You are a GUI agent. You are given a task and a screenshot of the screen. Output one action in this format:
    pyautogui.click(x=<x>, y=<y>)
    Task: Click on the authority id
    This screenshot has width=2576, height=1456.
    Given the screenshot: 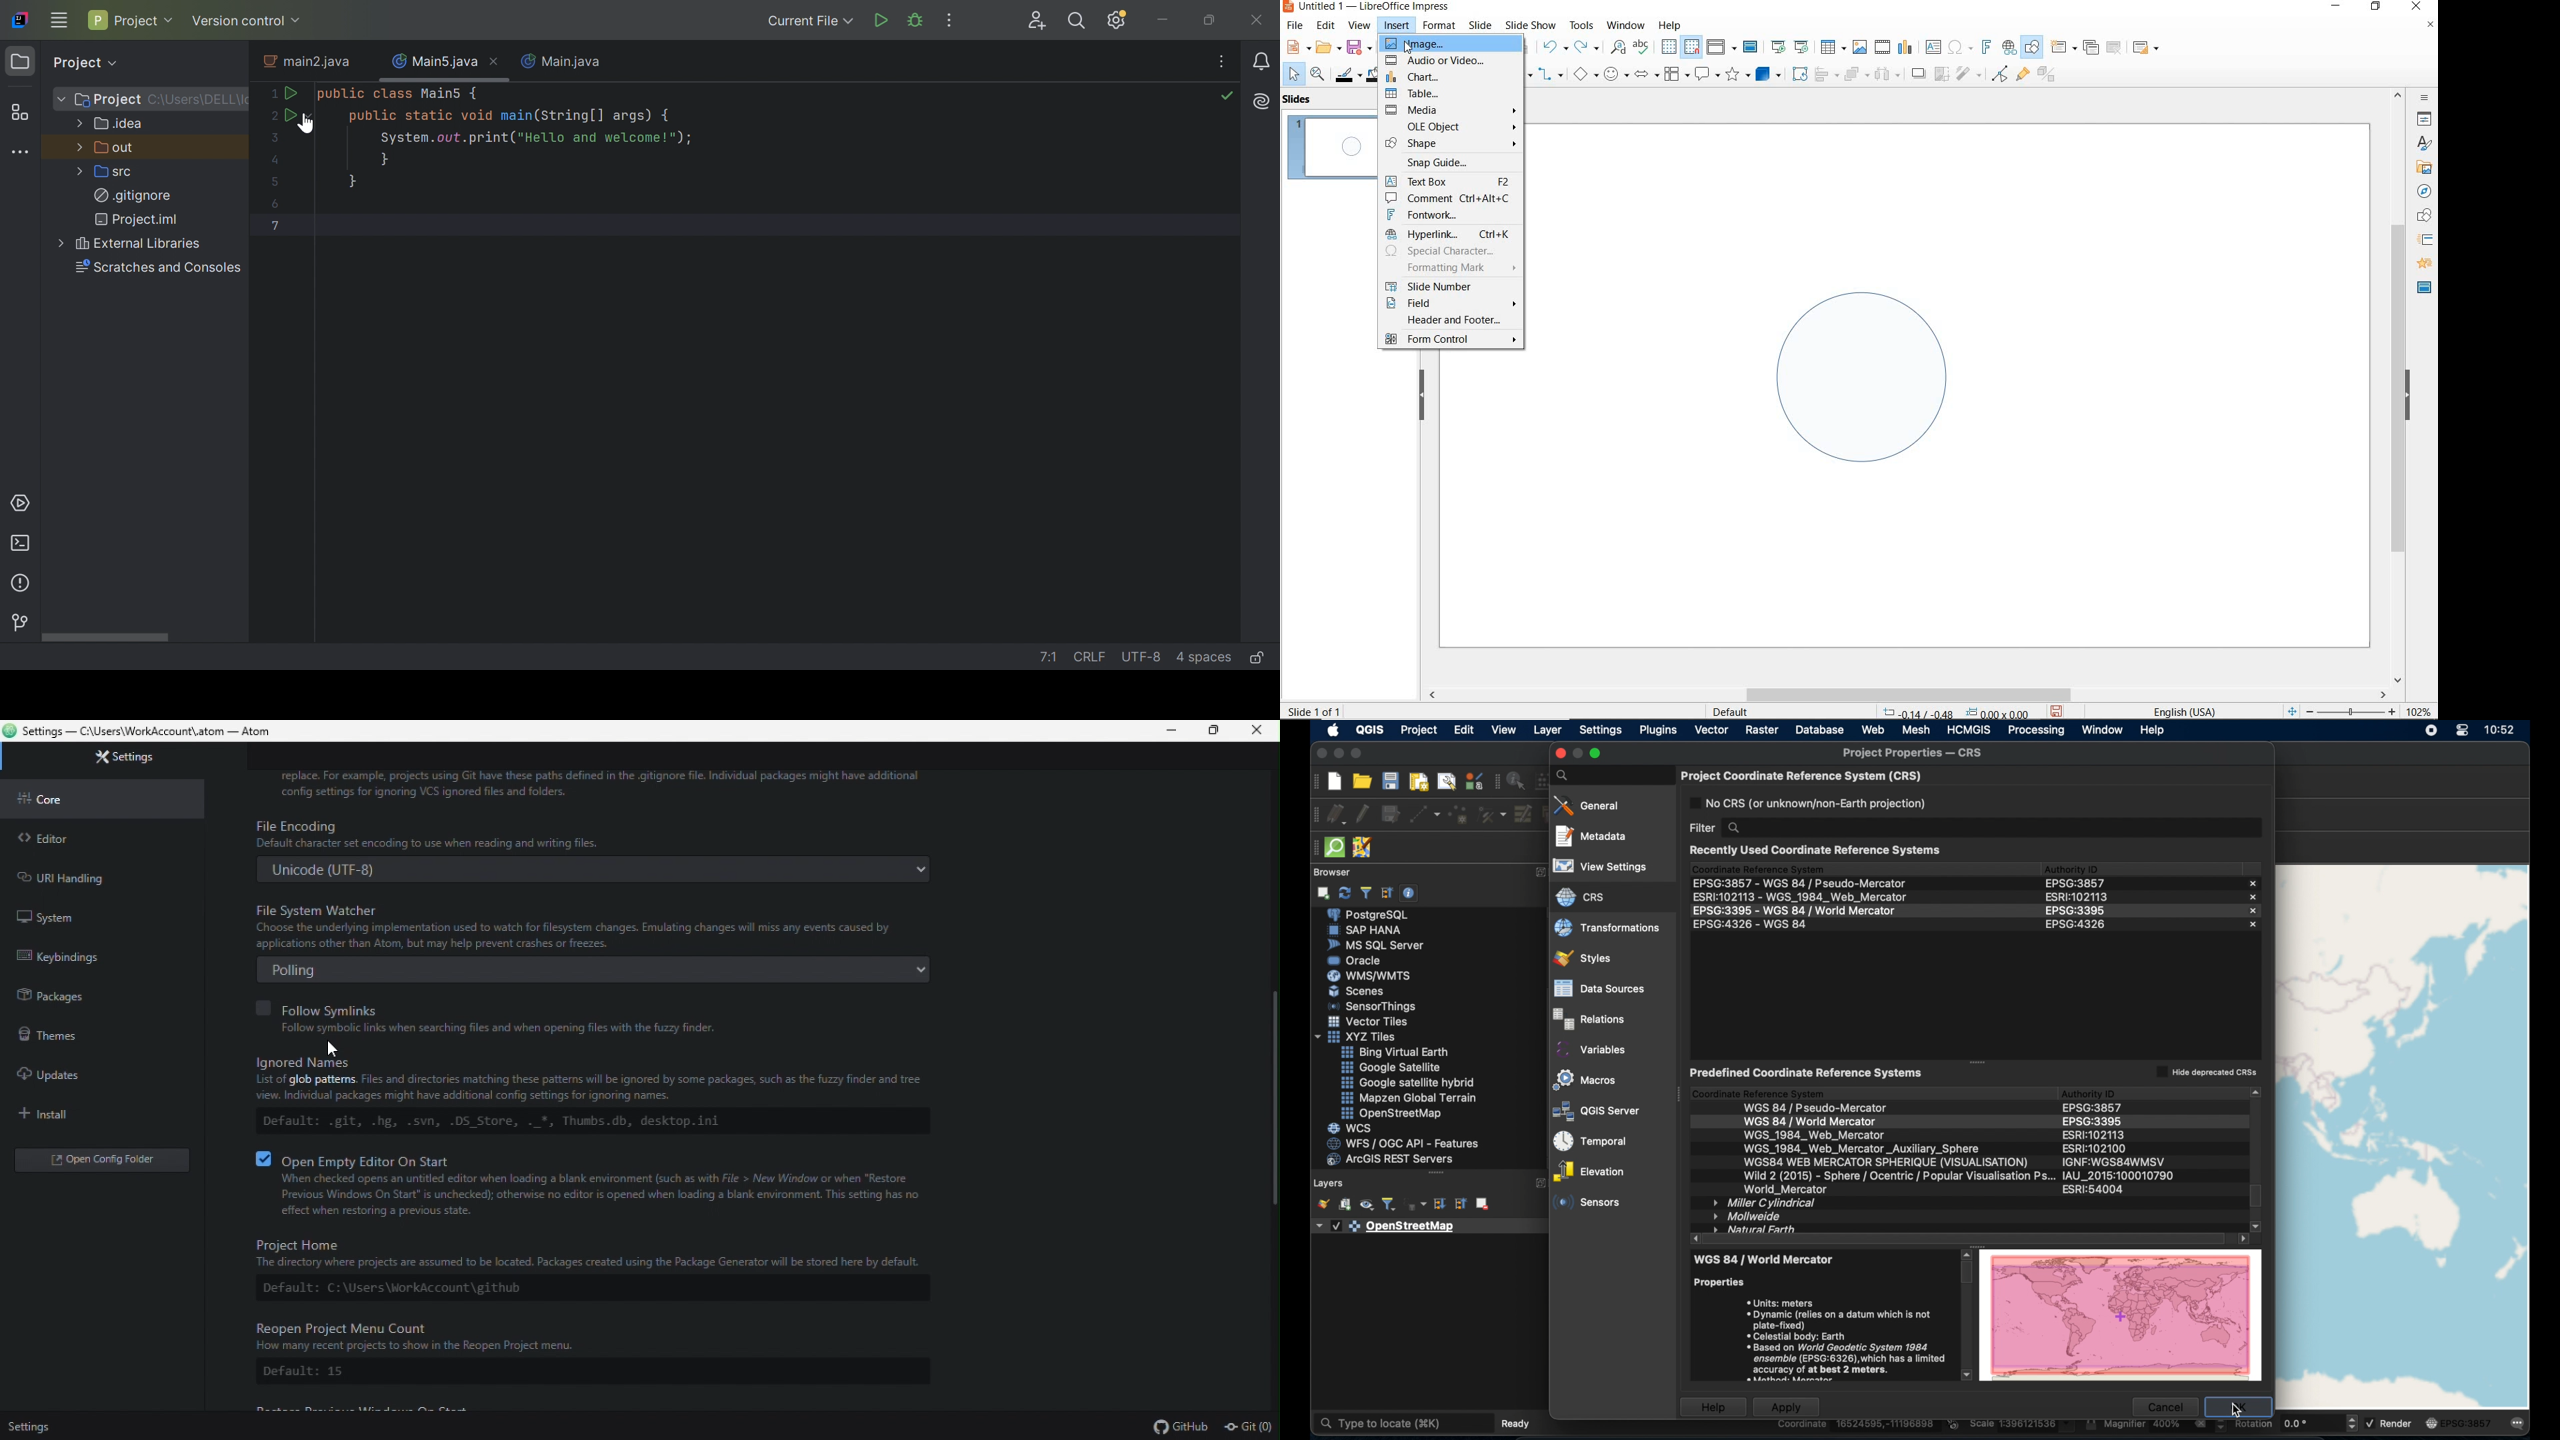 What is the action you would take?
    pyautogui.click(x=2093, y=1121)
    